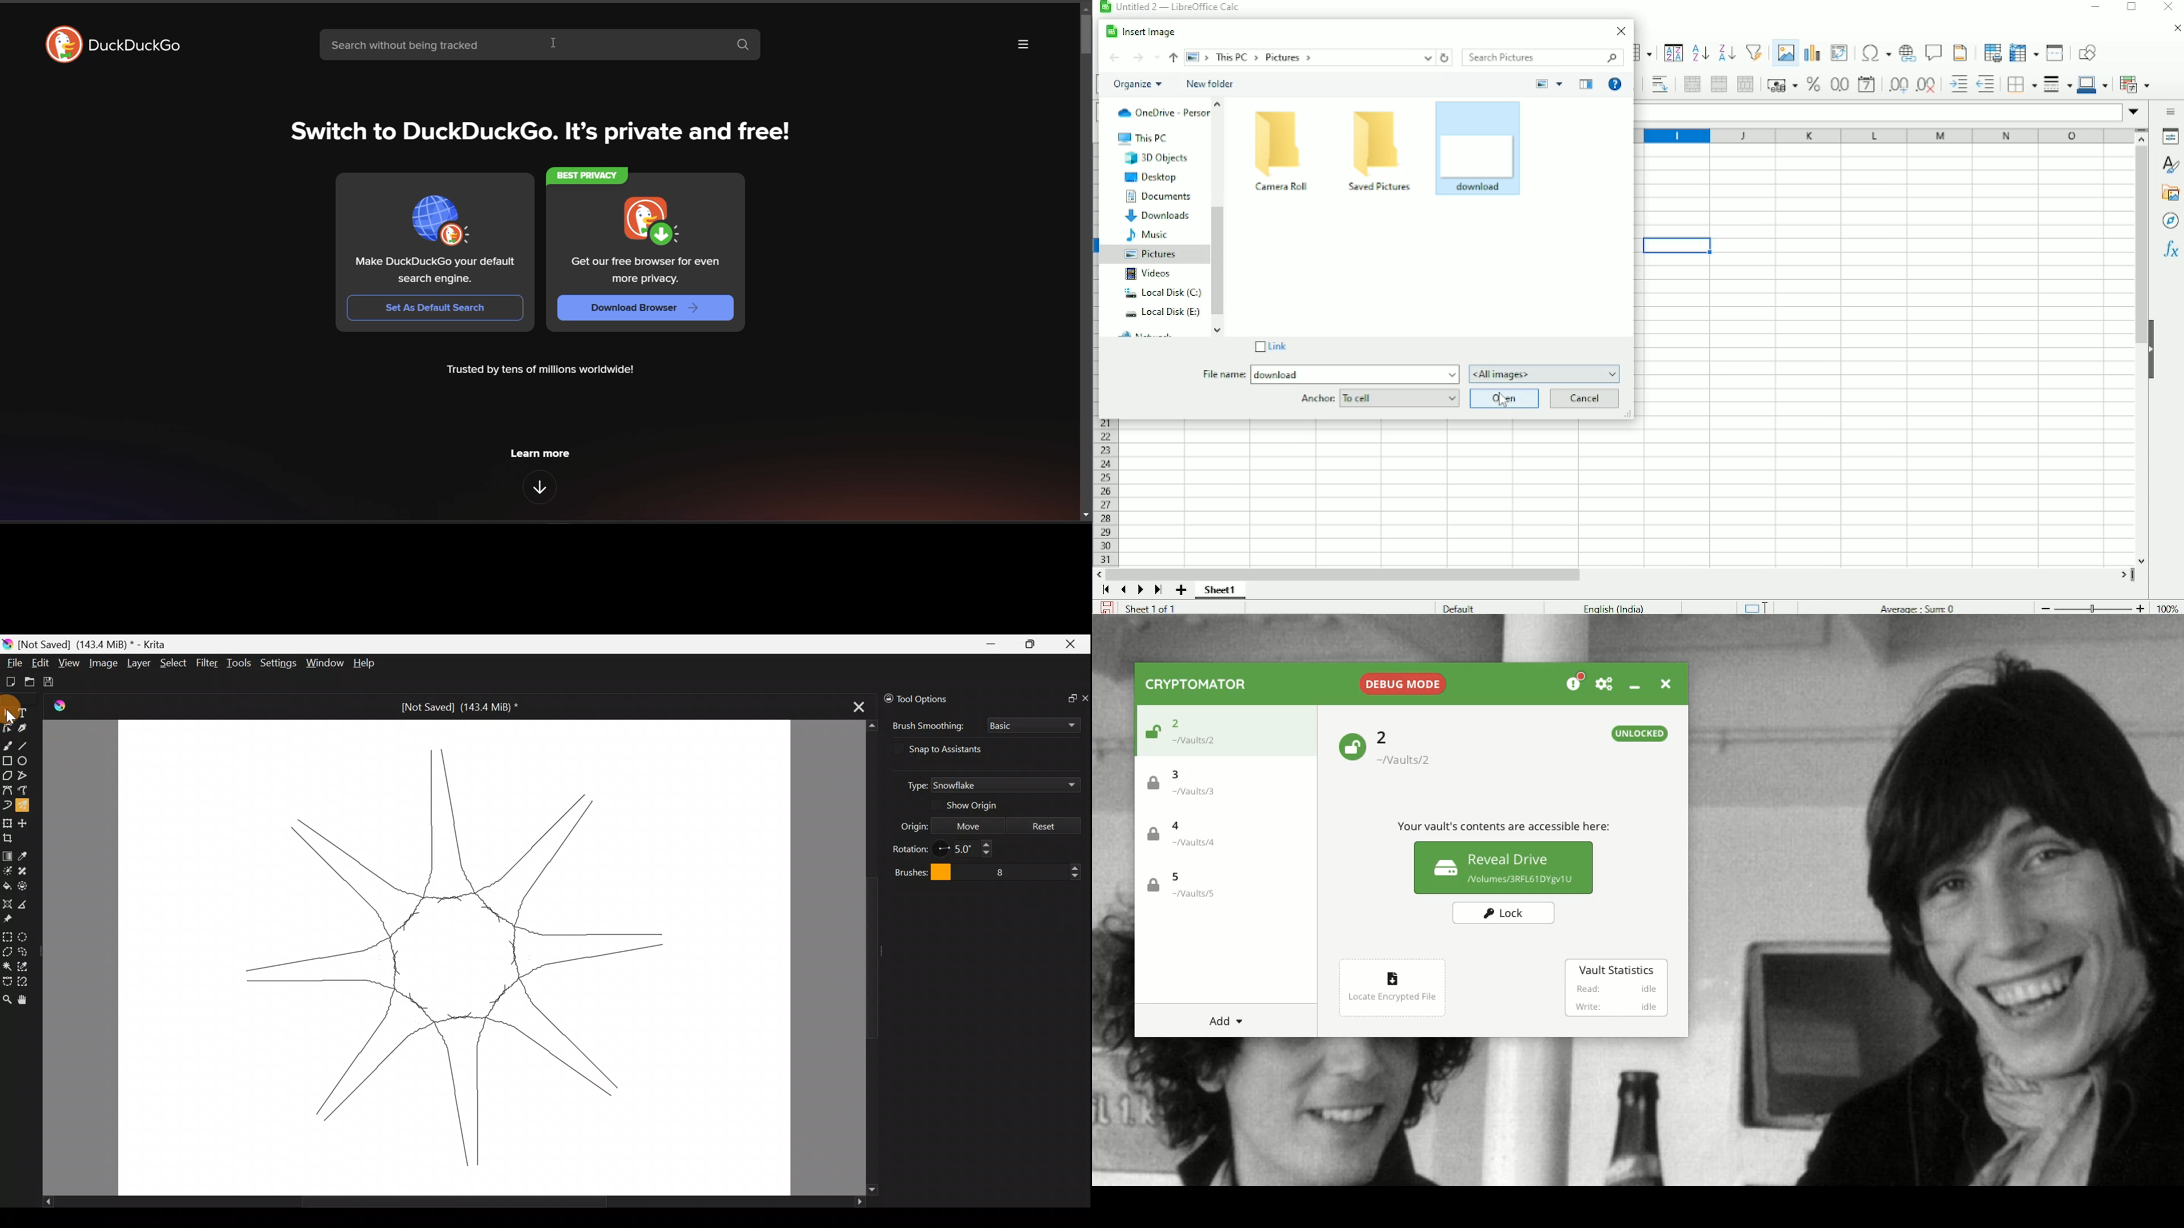 The width and height of the screenshot is (2184, 1232). I want to click on learn more, so click(541, 455).